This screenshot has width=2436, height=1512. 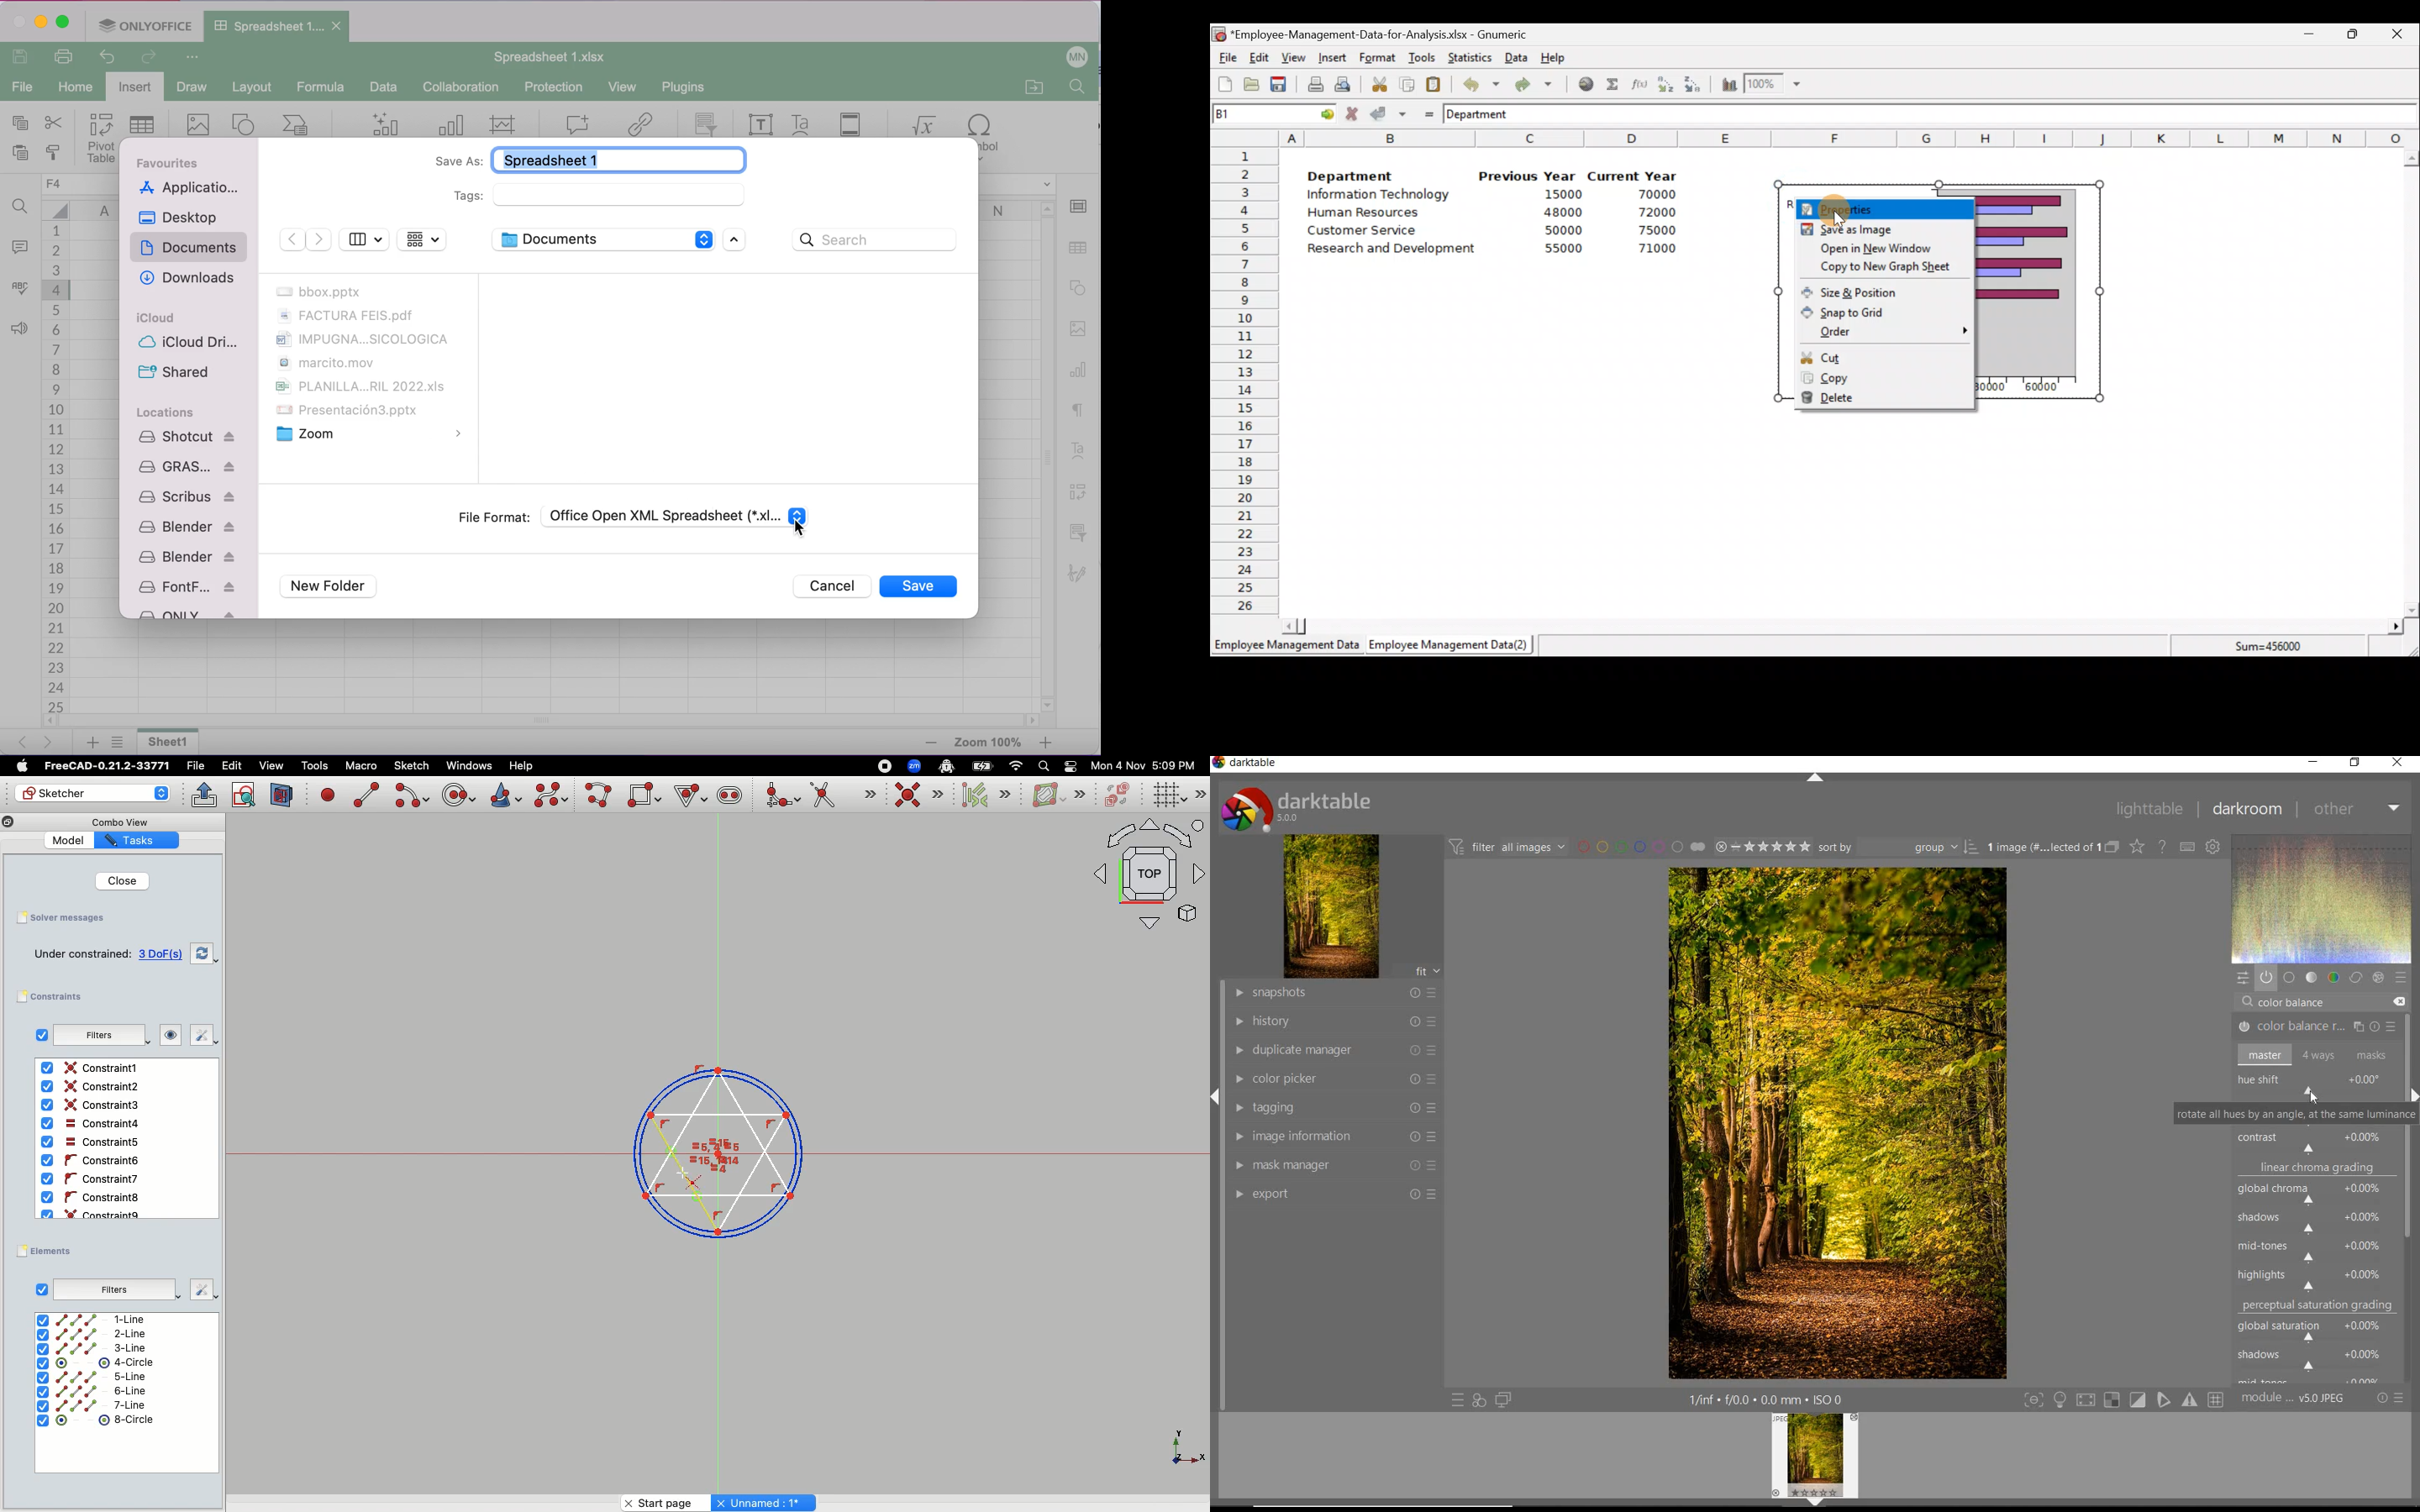 I want to click on 5-line, so click(x=93, y=1377).